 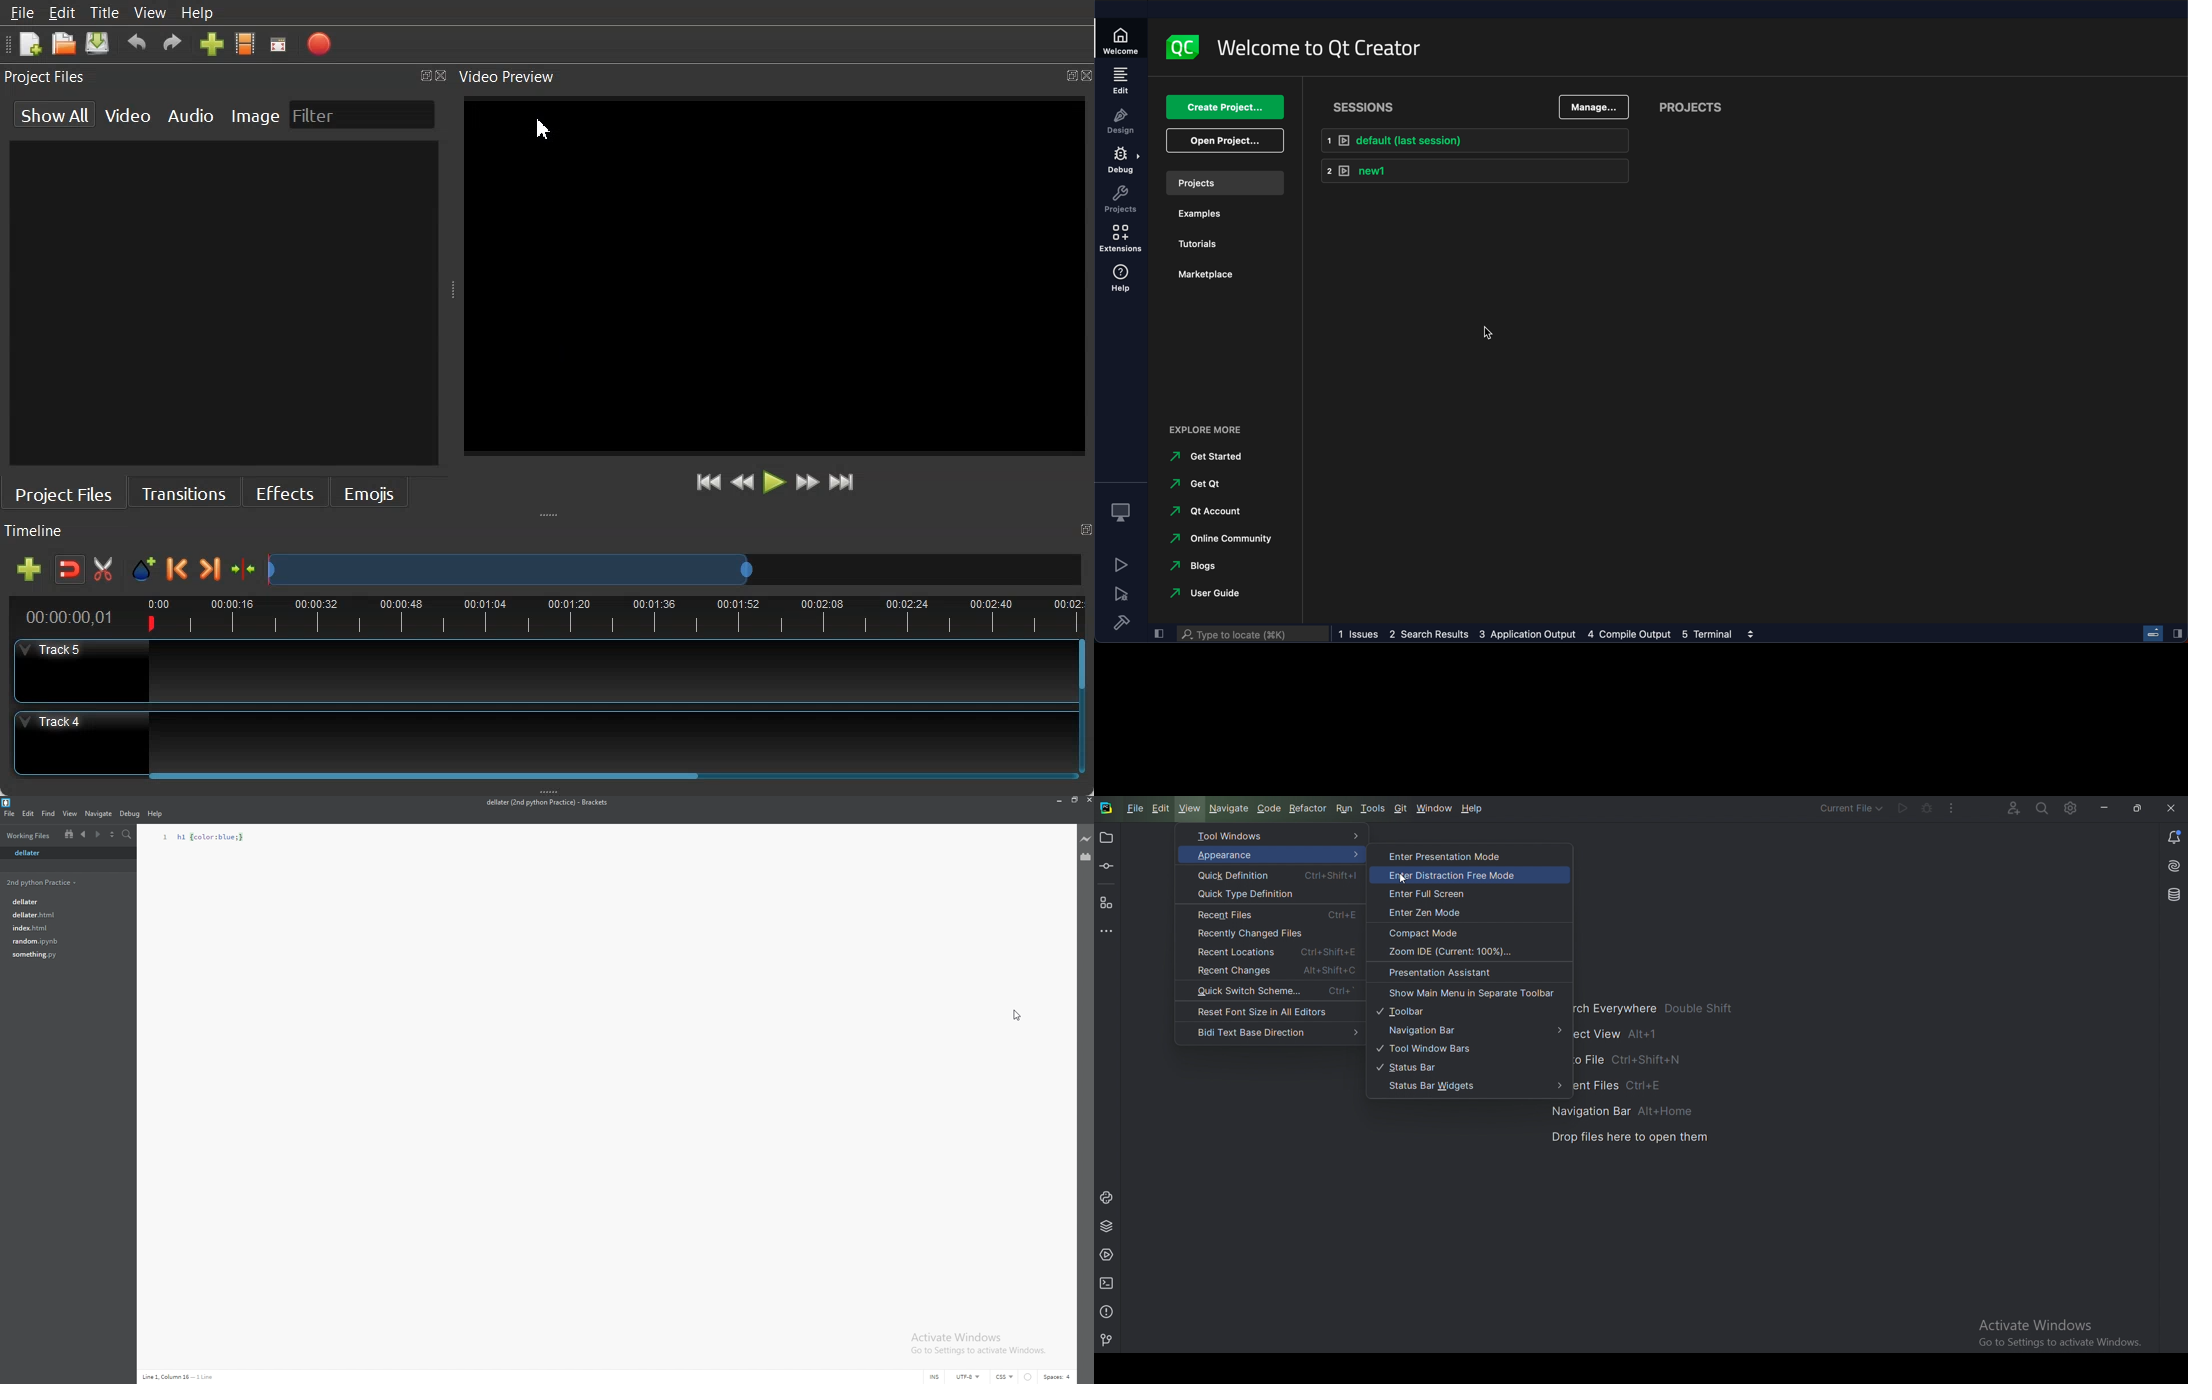 What do you see at coordinates (256, 117) in the screenshot?
I see `Image` at bounding box center [256, 117].